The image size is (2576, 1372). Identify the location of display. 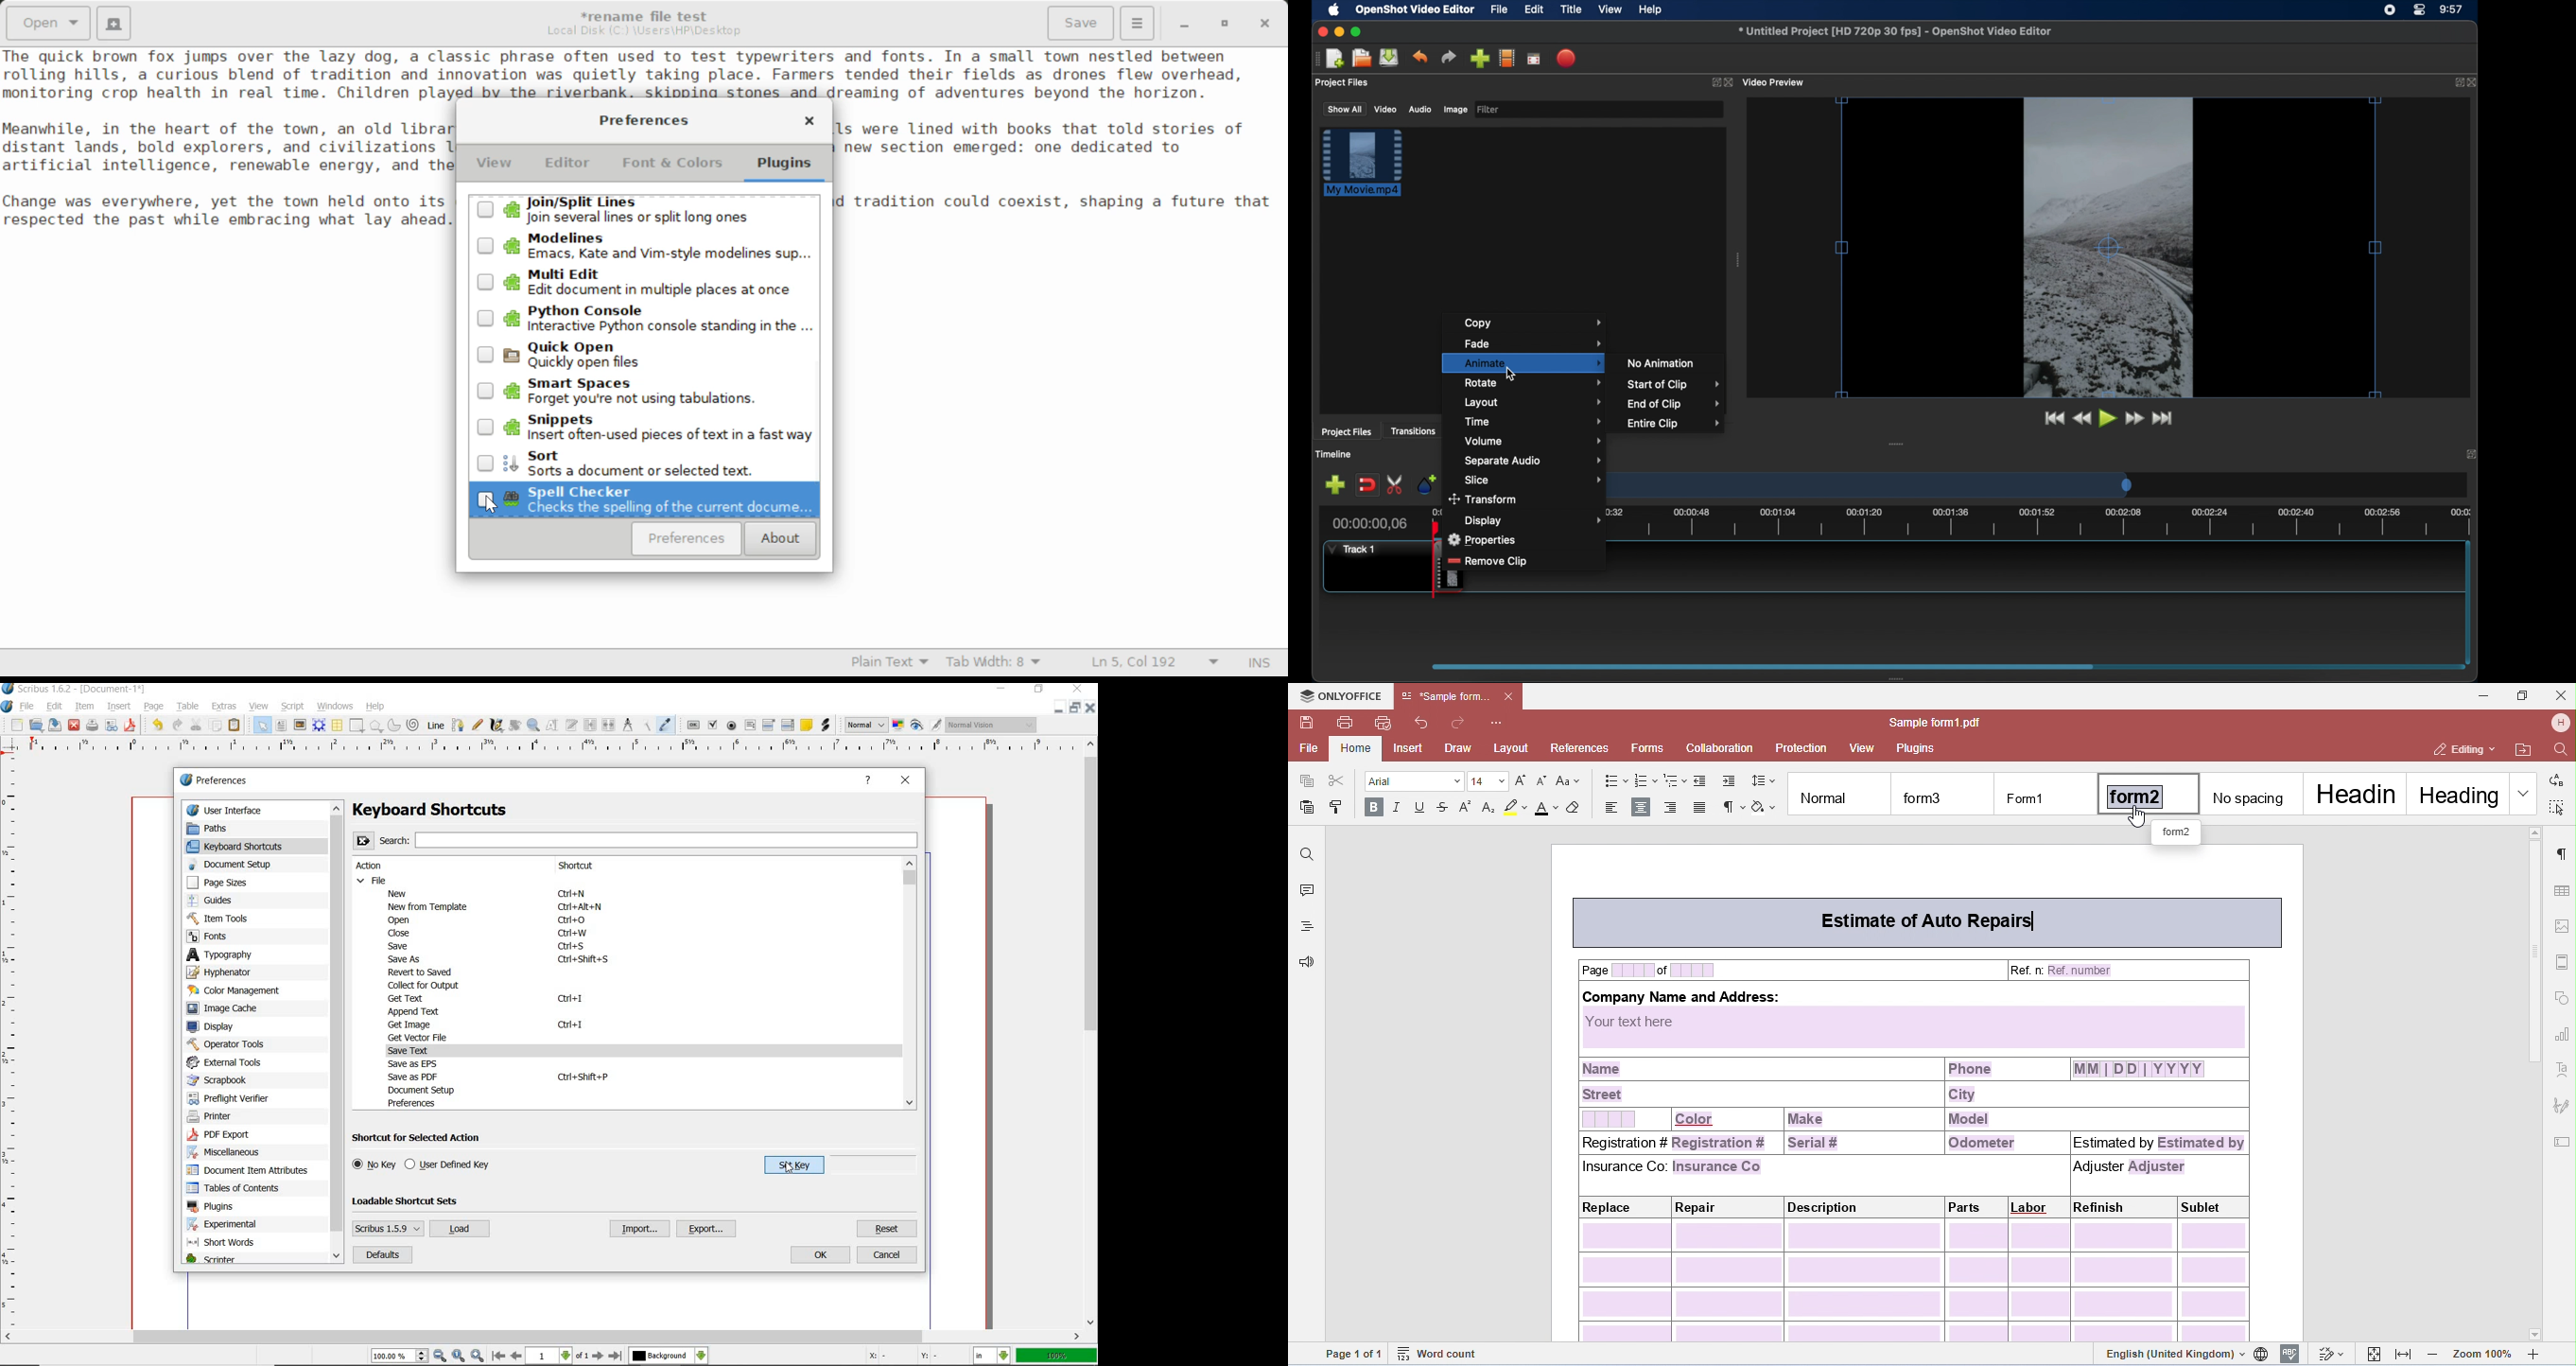
(217, 1026).